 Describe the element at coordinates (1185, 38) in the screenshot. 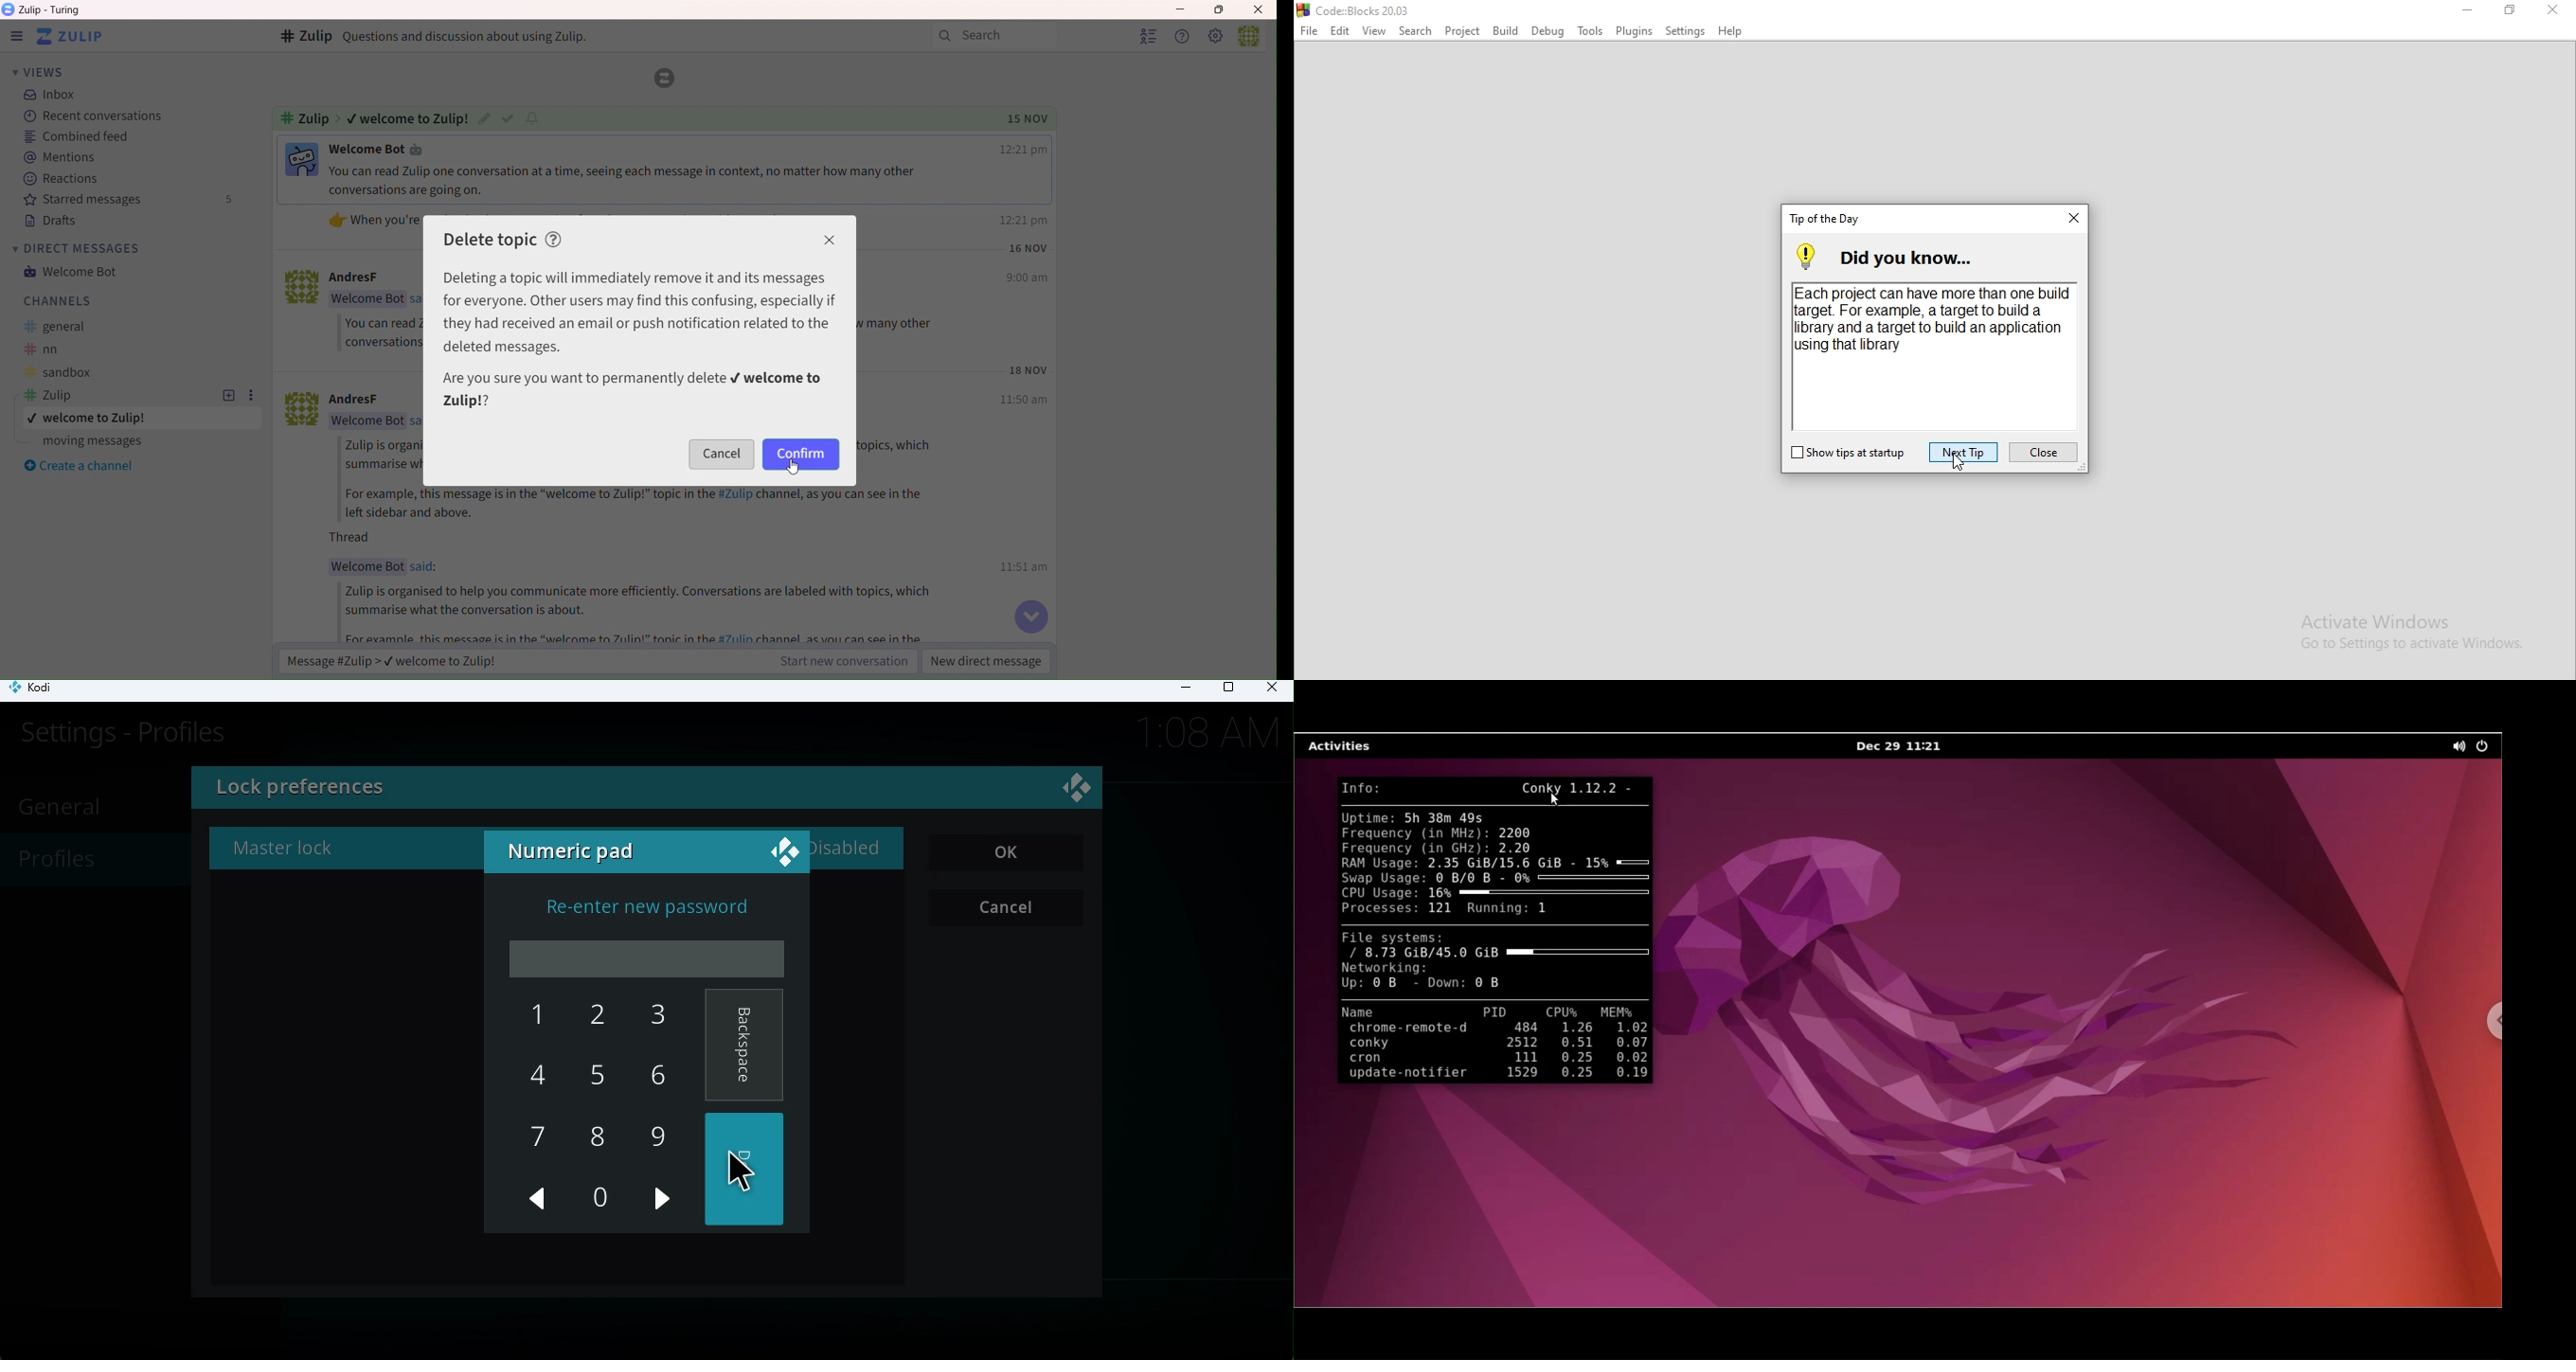

I see `Help` at that location.